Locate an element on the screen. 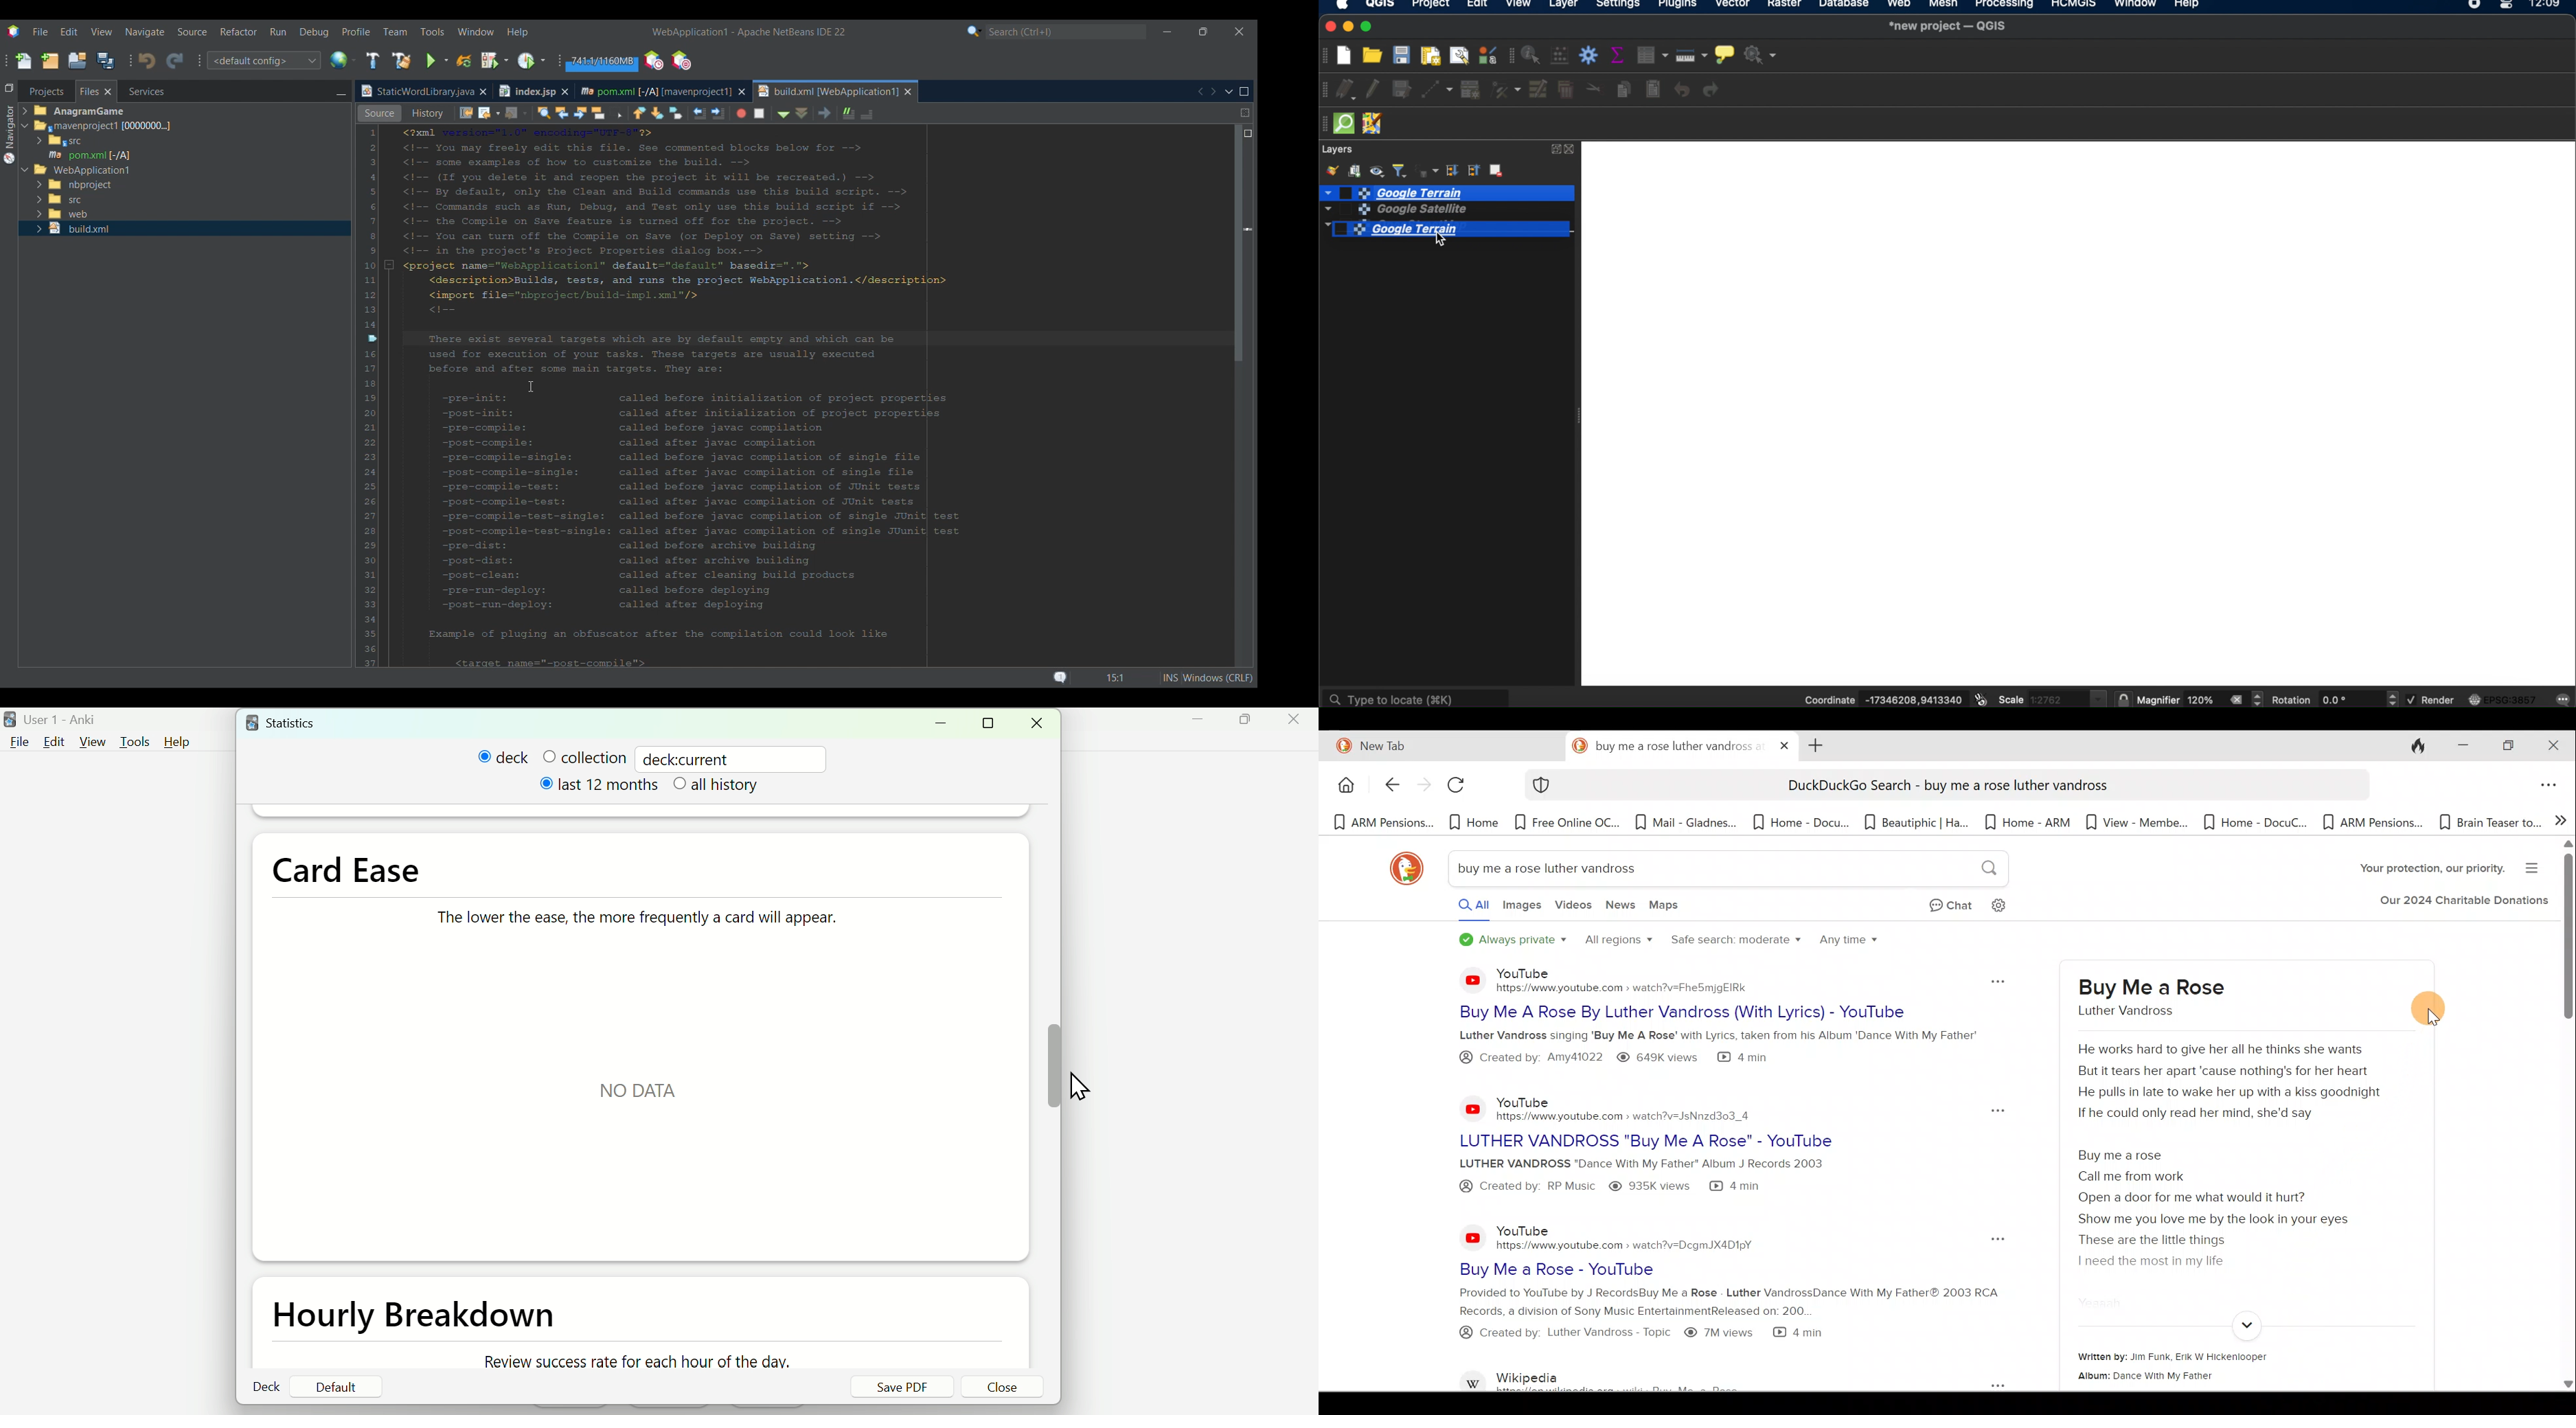  undo is located at coordinates (1682, 90).